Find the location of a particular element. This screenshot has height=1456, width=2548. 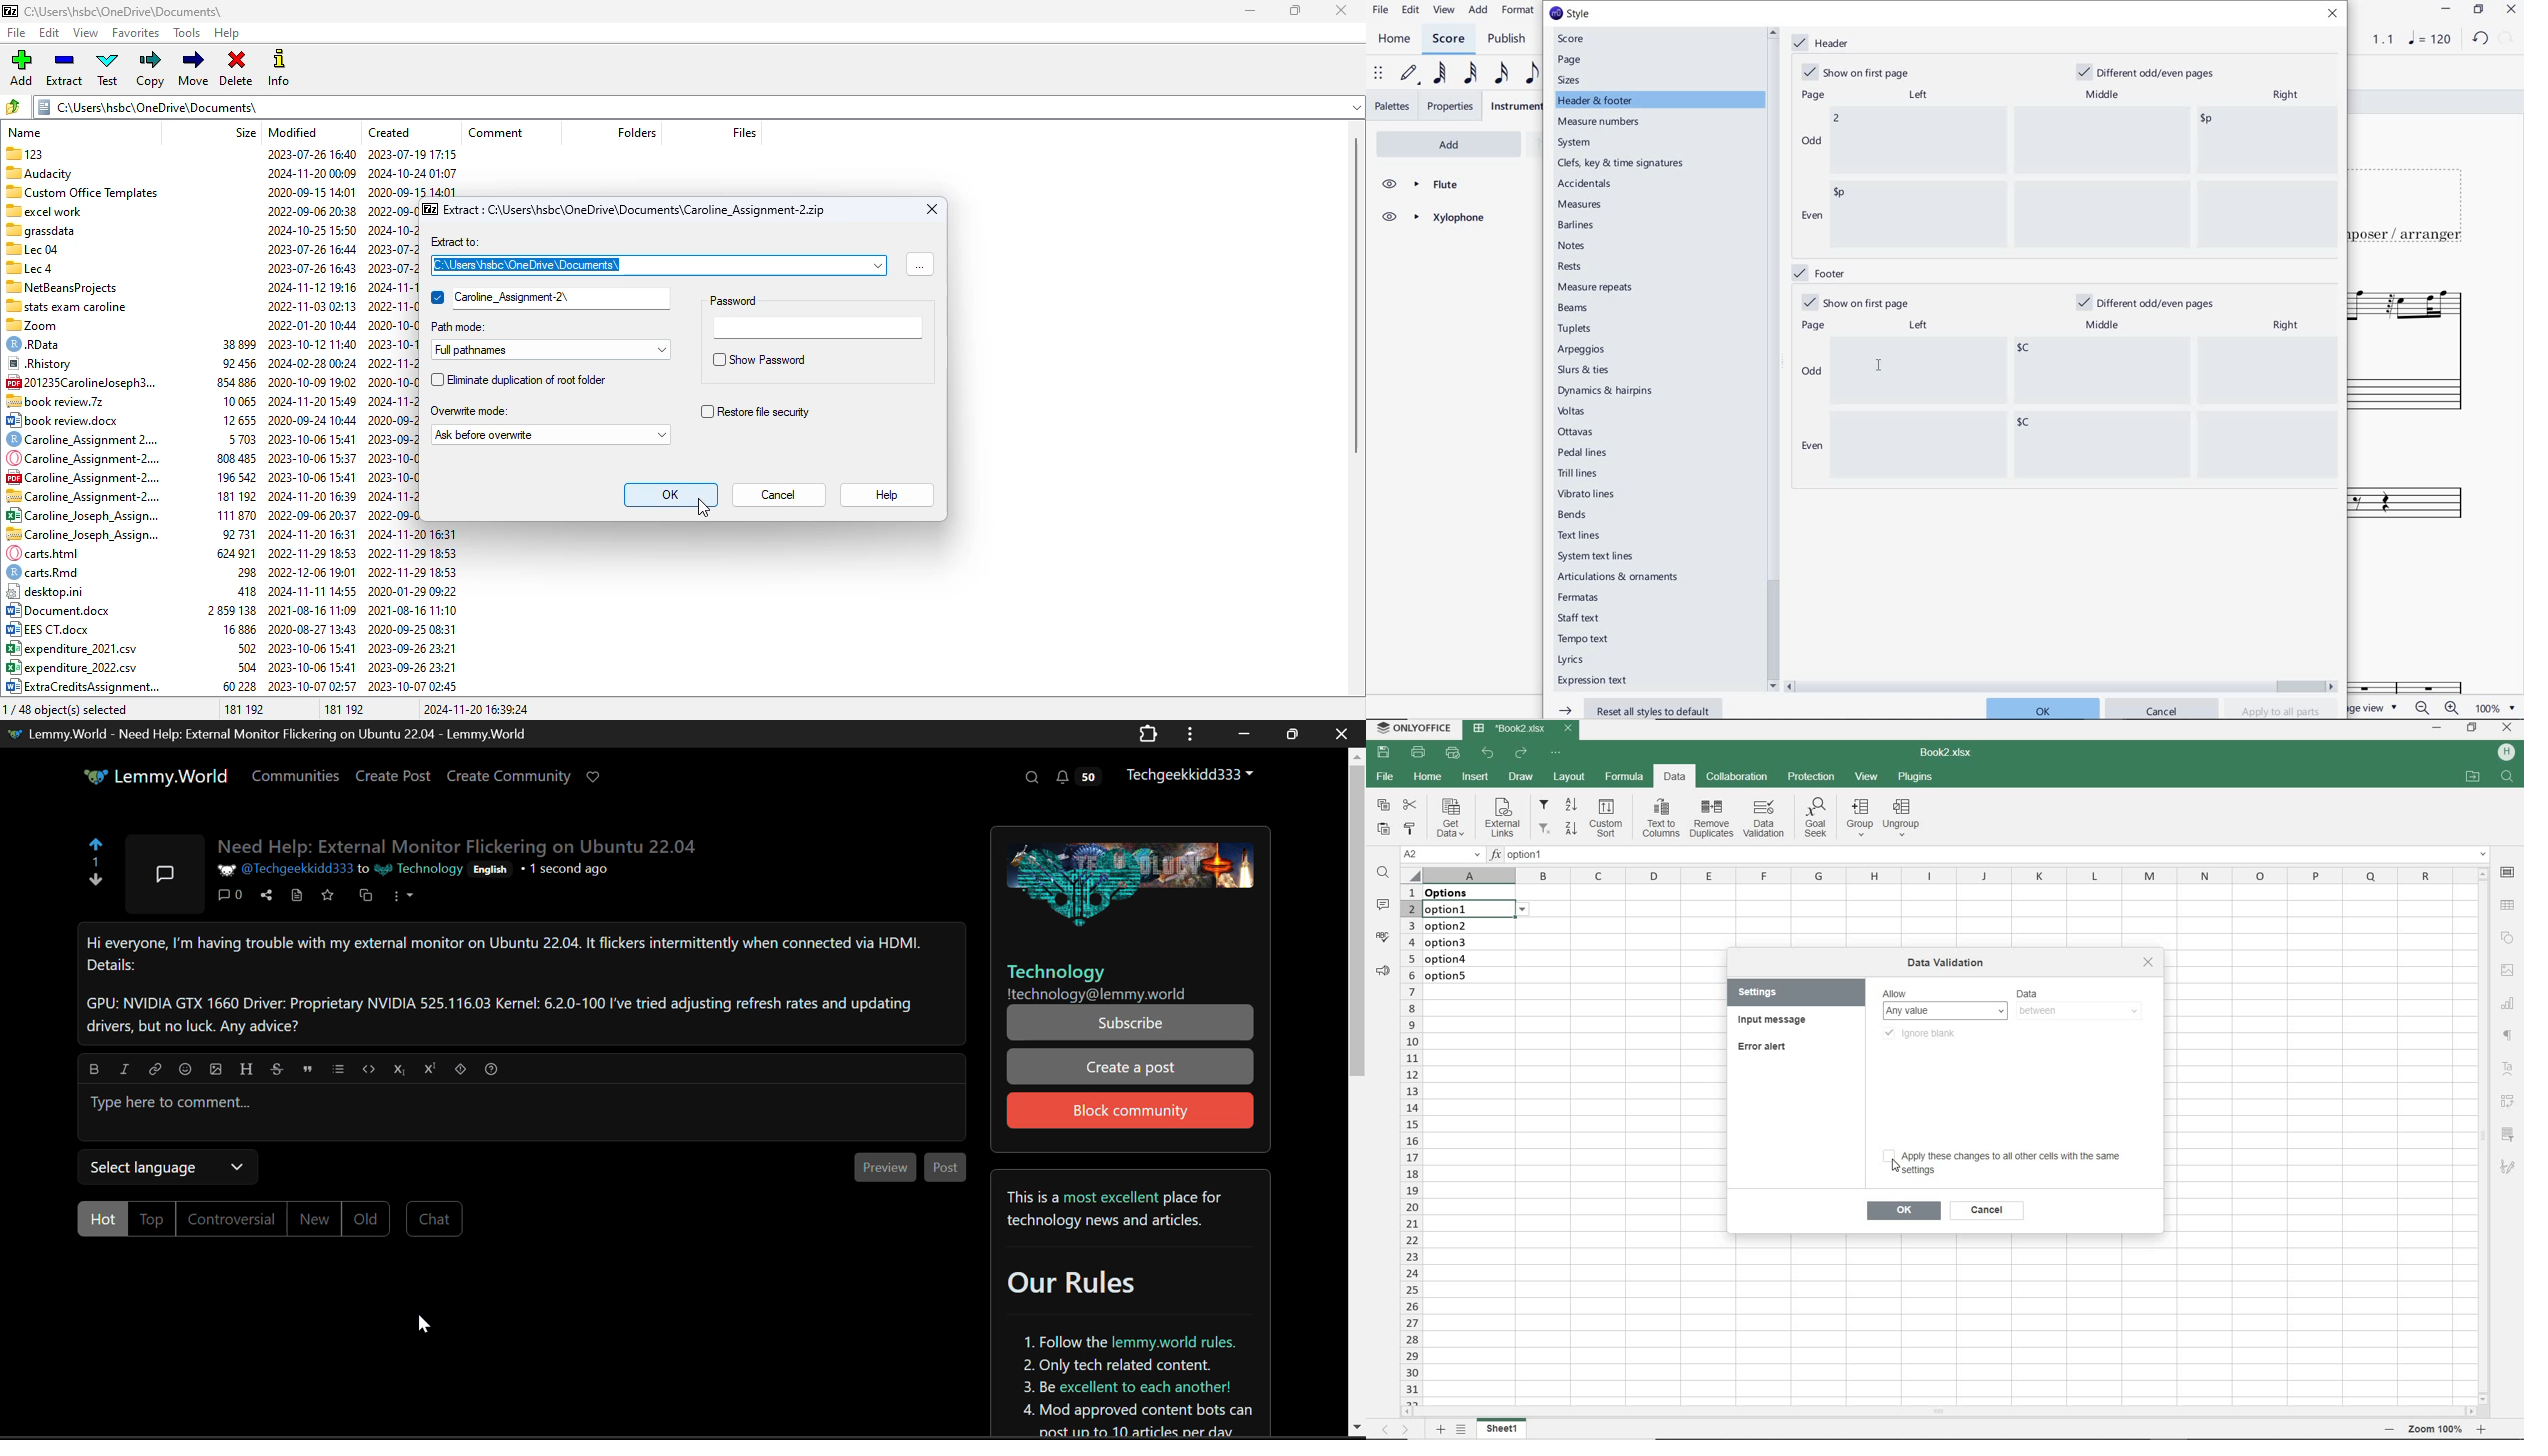

DEFAULT (STEP TIME) is located at coordinates (1409, 75).